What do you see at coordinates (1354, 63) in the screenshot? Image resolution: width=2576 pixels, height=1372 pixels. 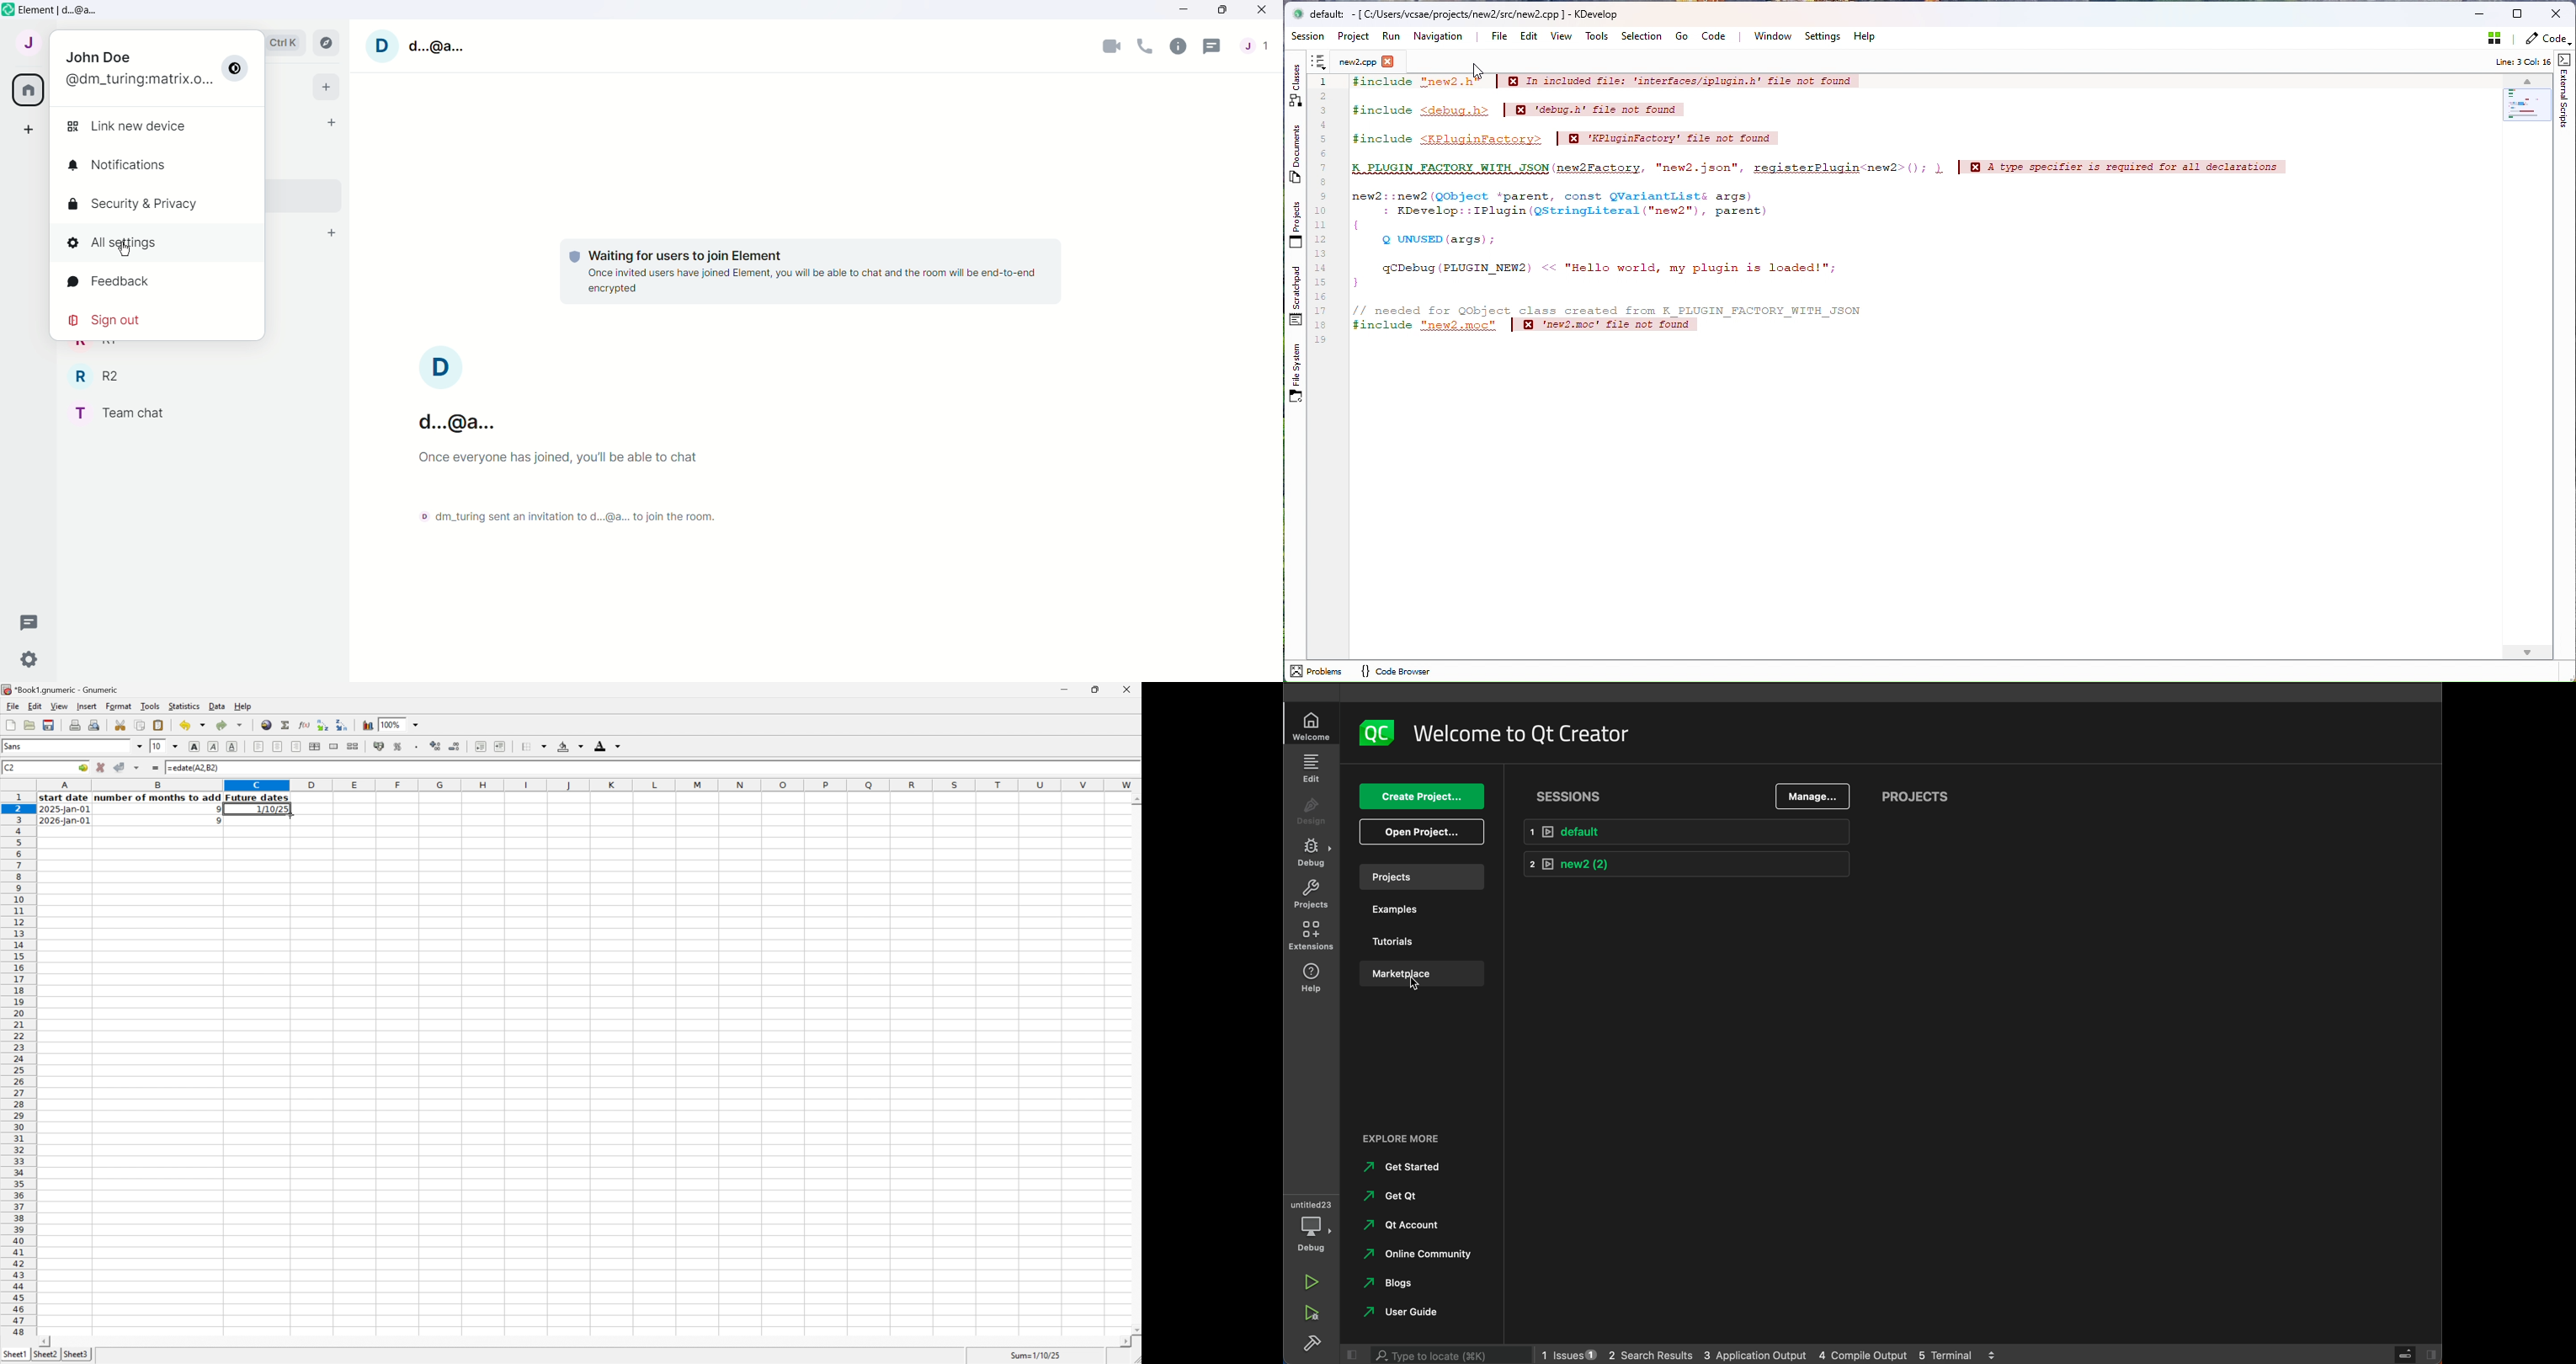 I see `New2.cpp` at bounding box center [1354, 63].